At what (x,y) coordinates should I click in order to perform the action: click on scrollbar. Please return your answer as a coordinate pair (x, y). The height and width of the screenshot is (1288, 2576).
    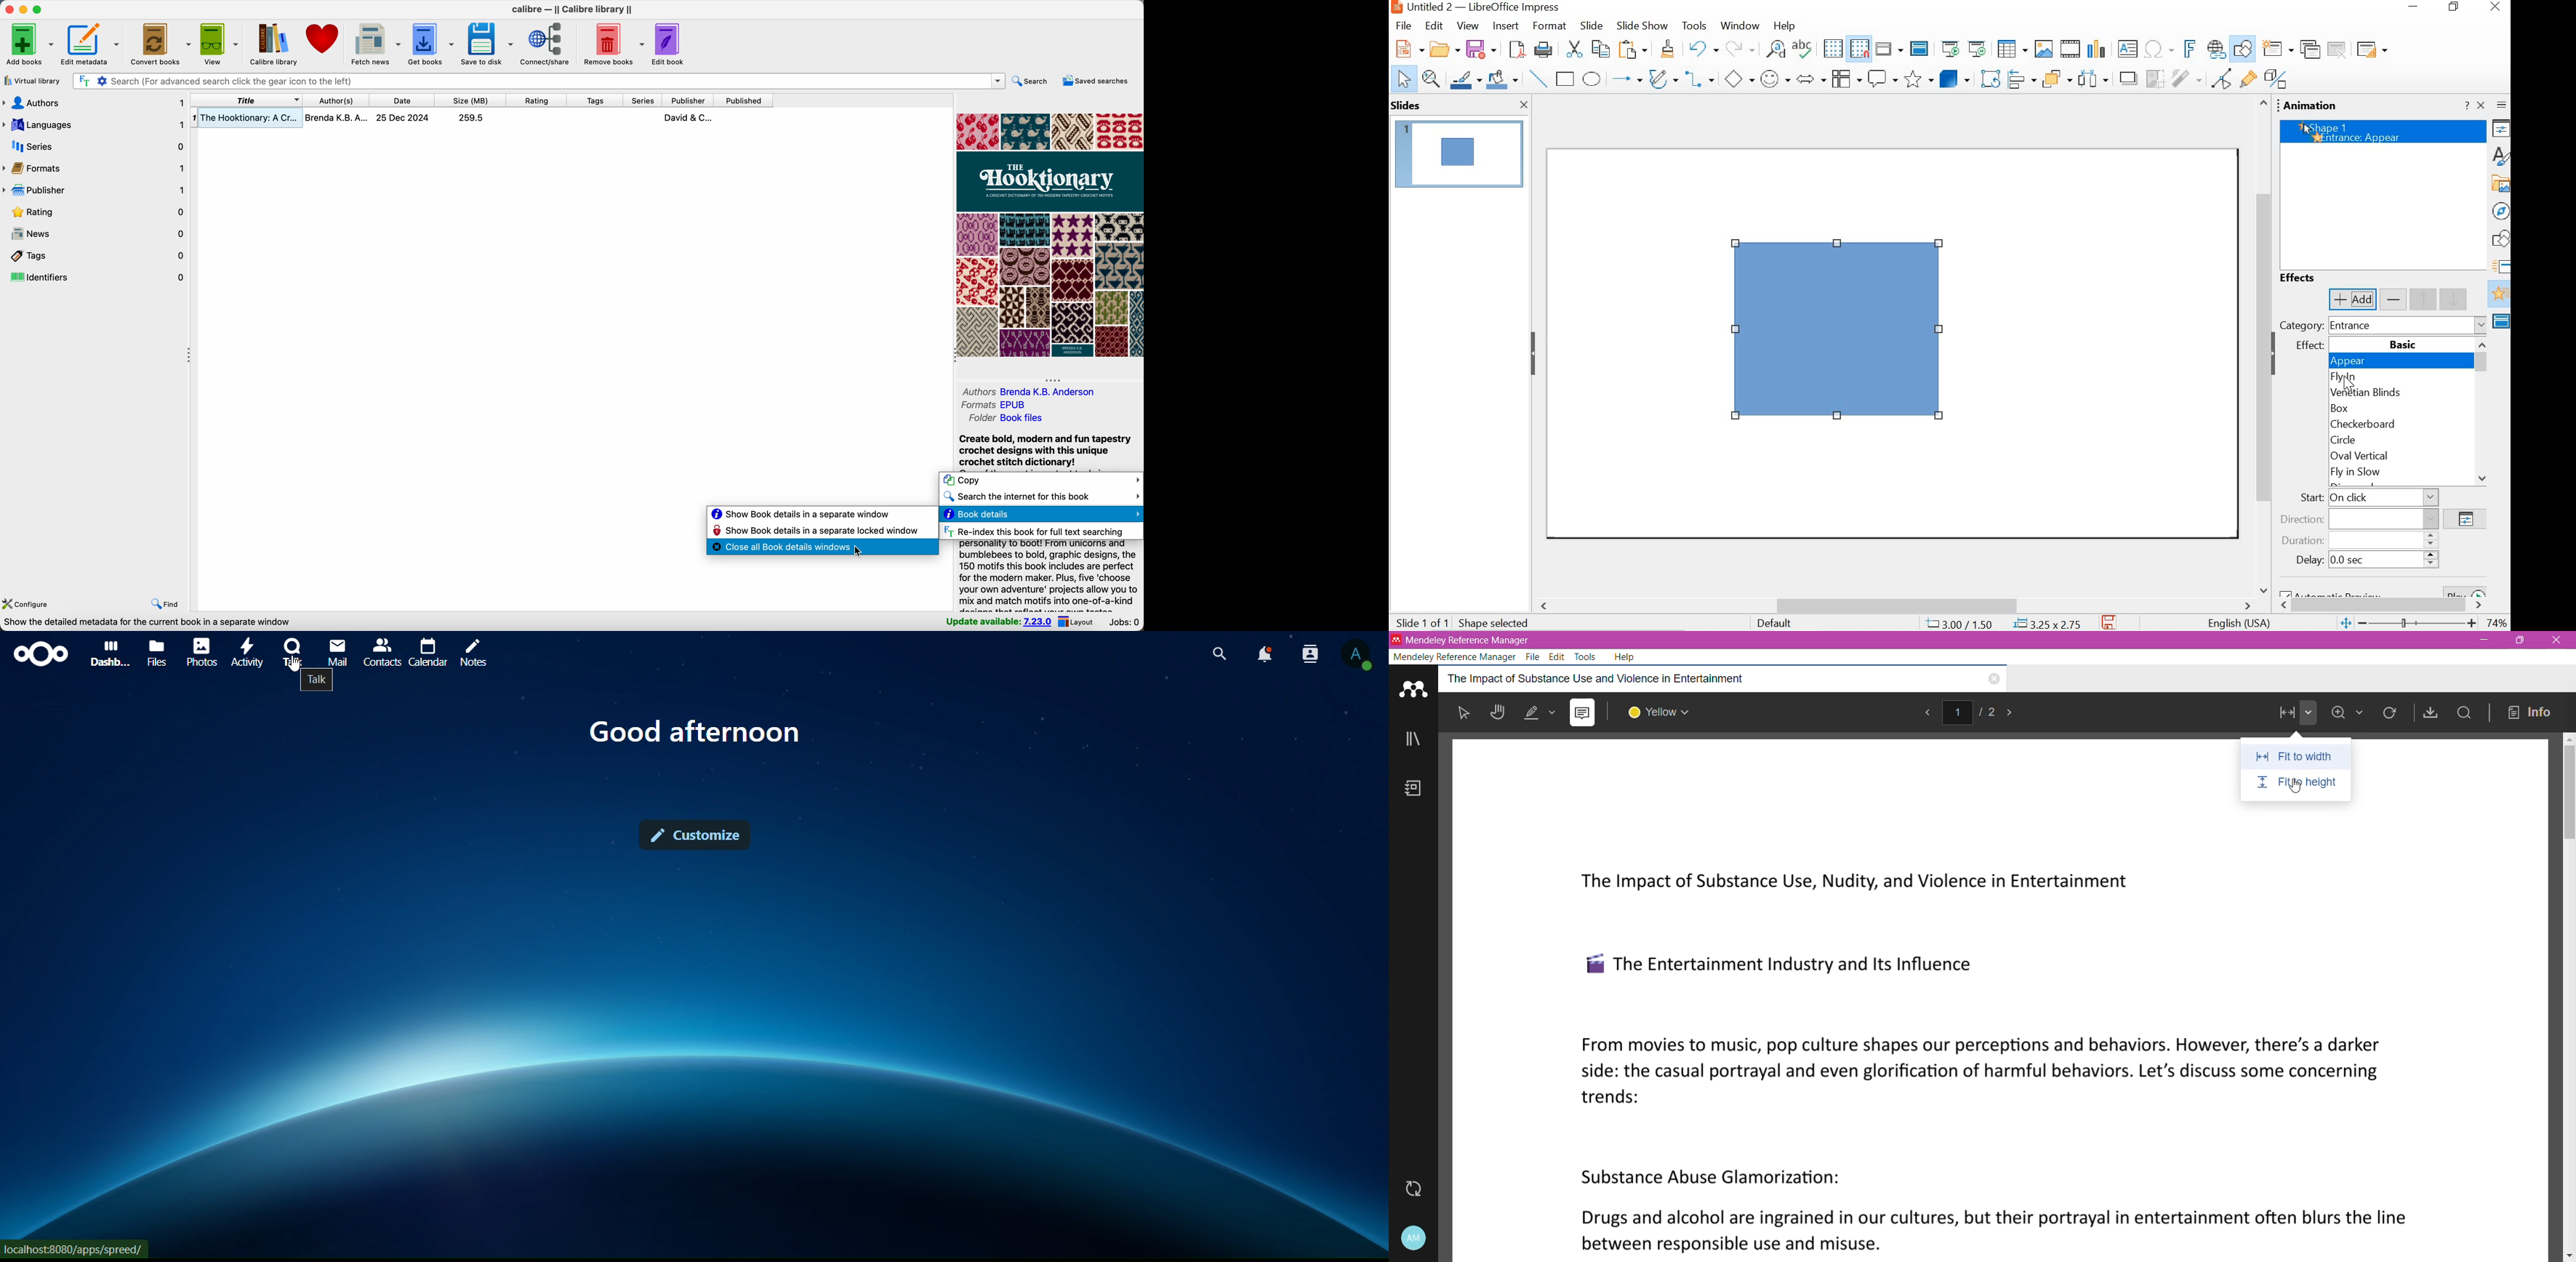
    Looking at the image, I should click on (2387, 606).